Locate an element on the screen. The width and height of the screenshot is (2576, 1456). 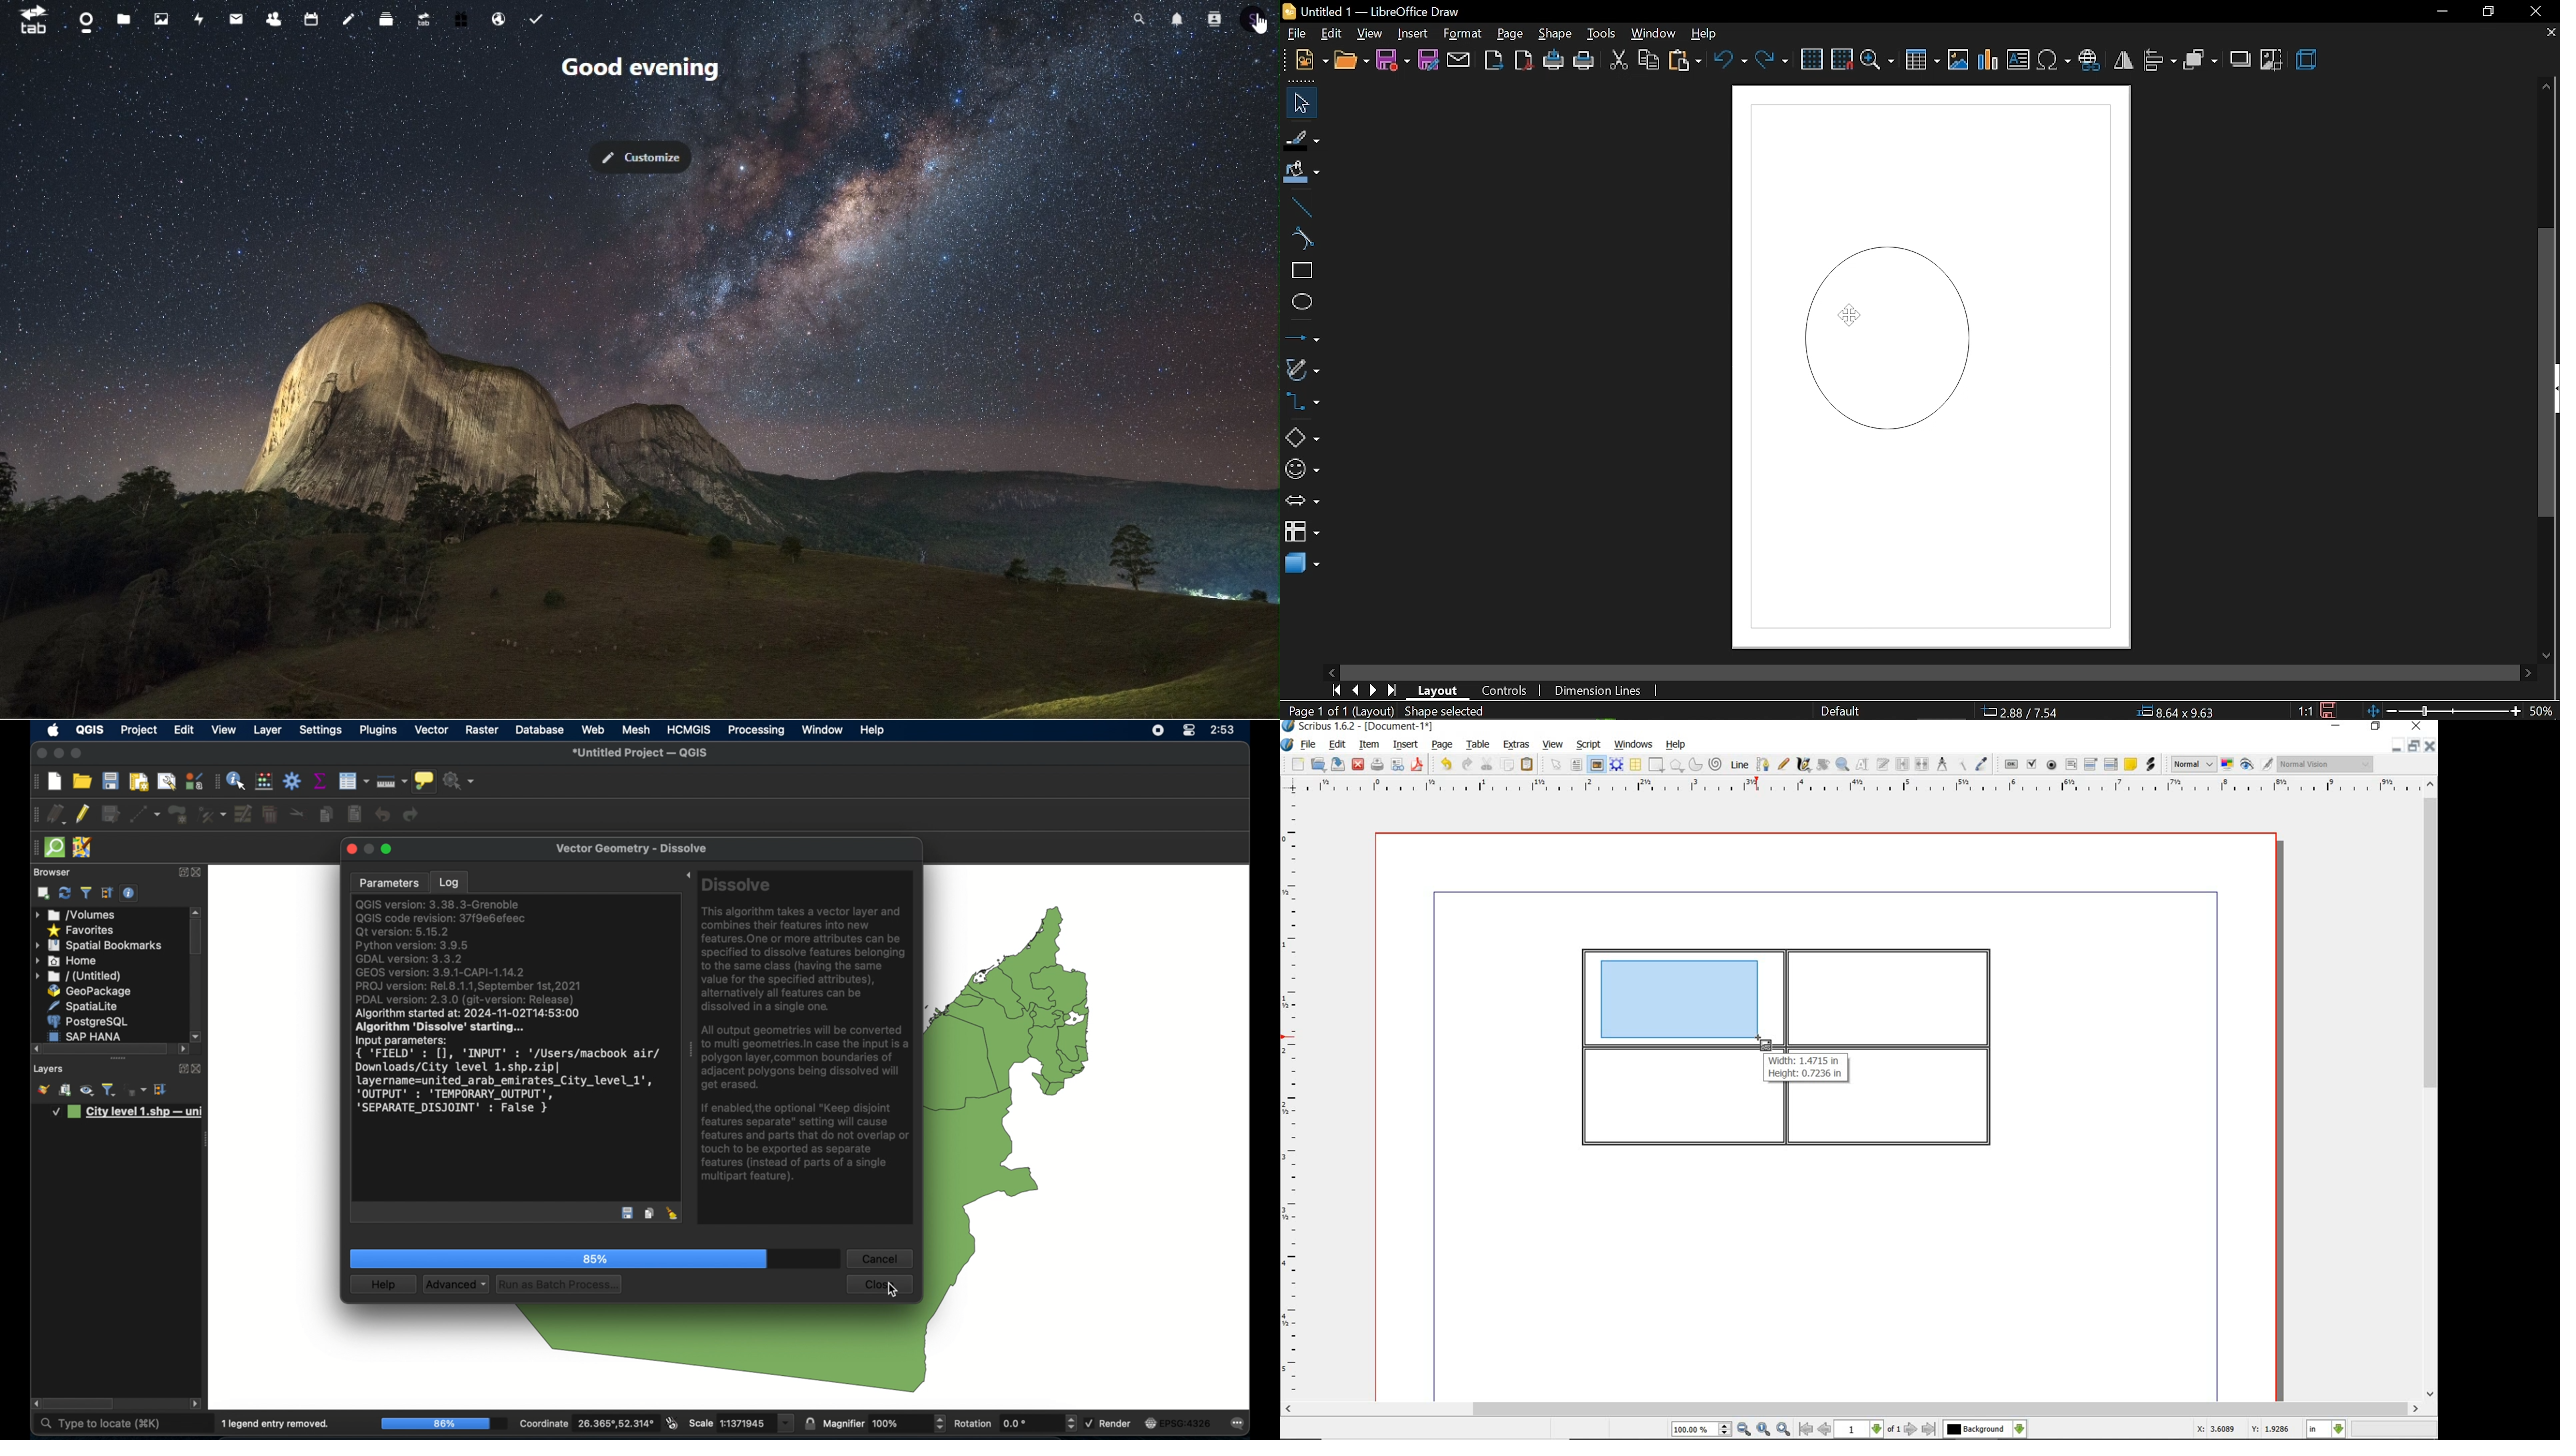
notification is located at coordinates (1178, 18).